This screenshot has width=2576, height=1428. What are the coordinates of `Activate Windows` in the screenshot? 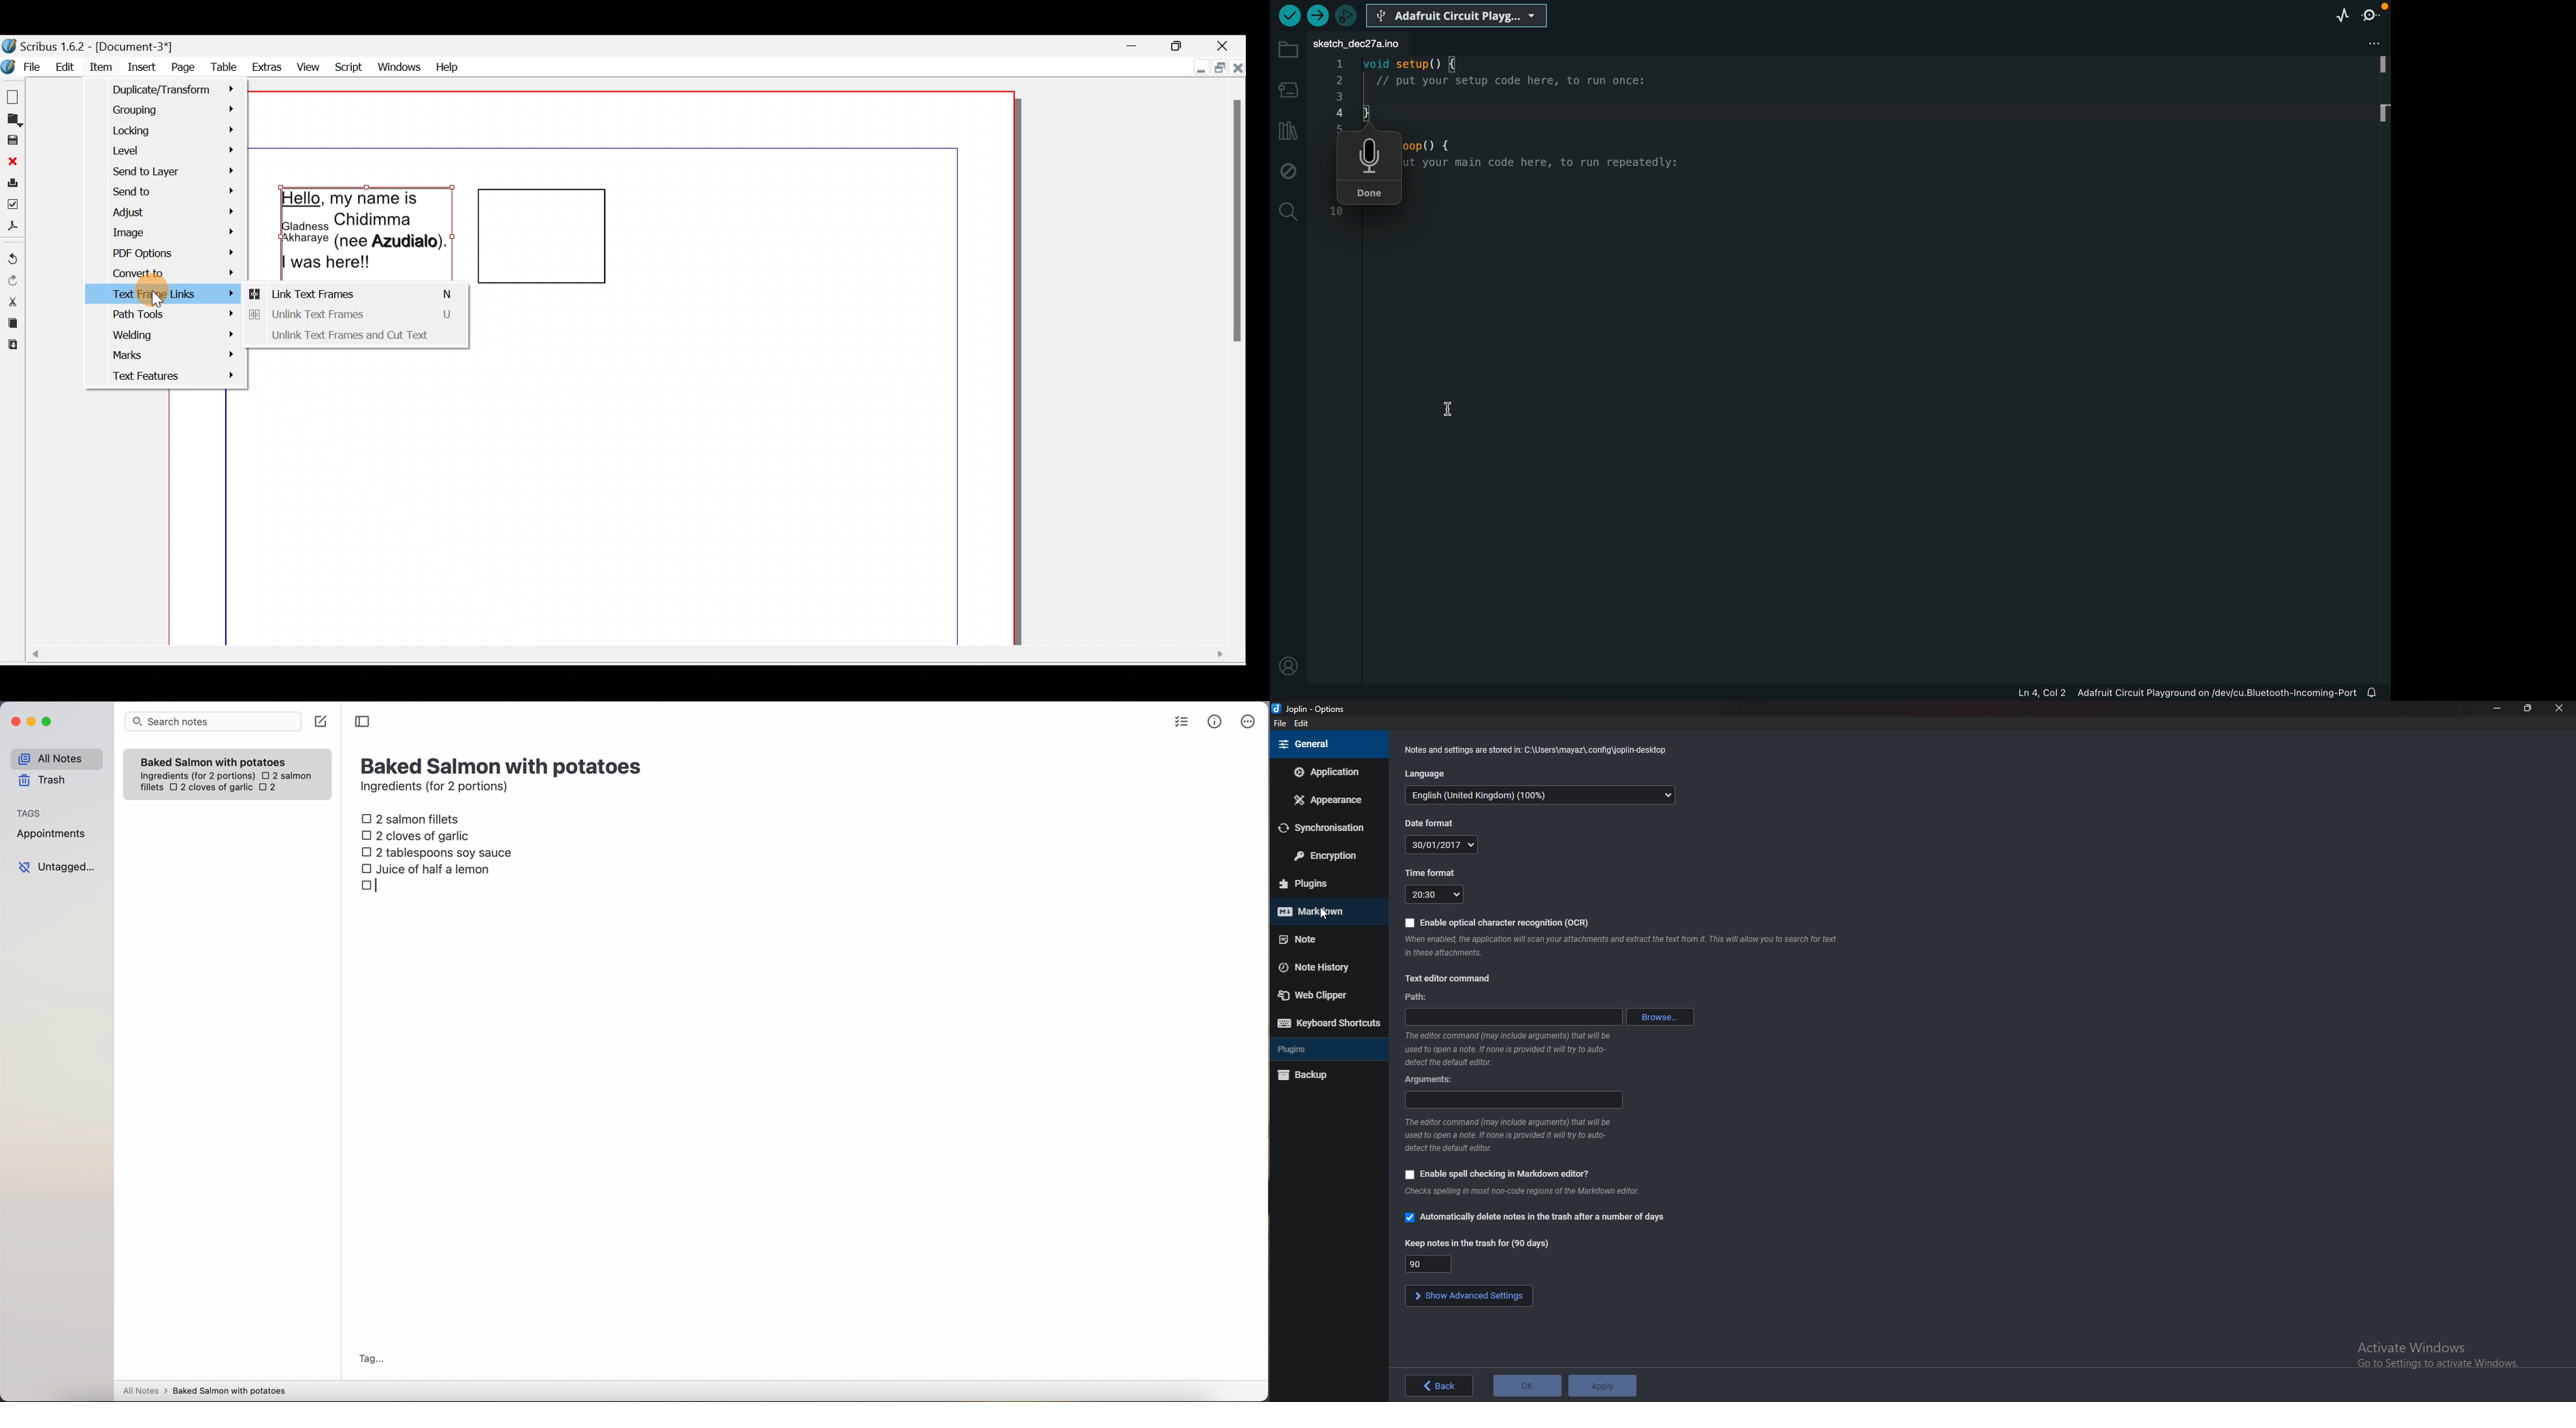 It's located at (2440, 1355).